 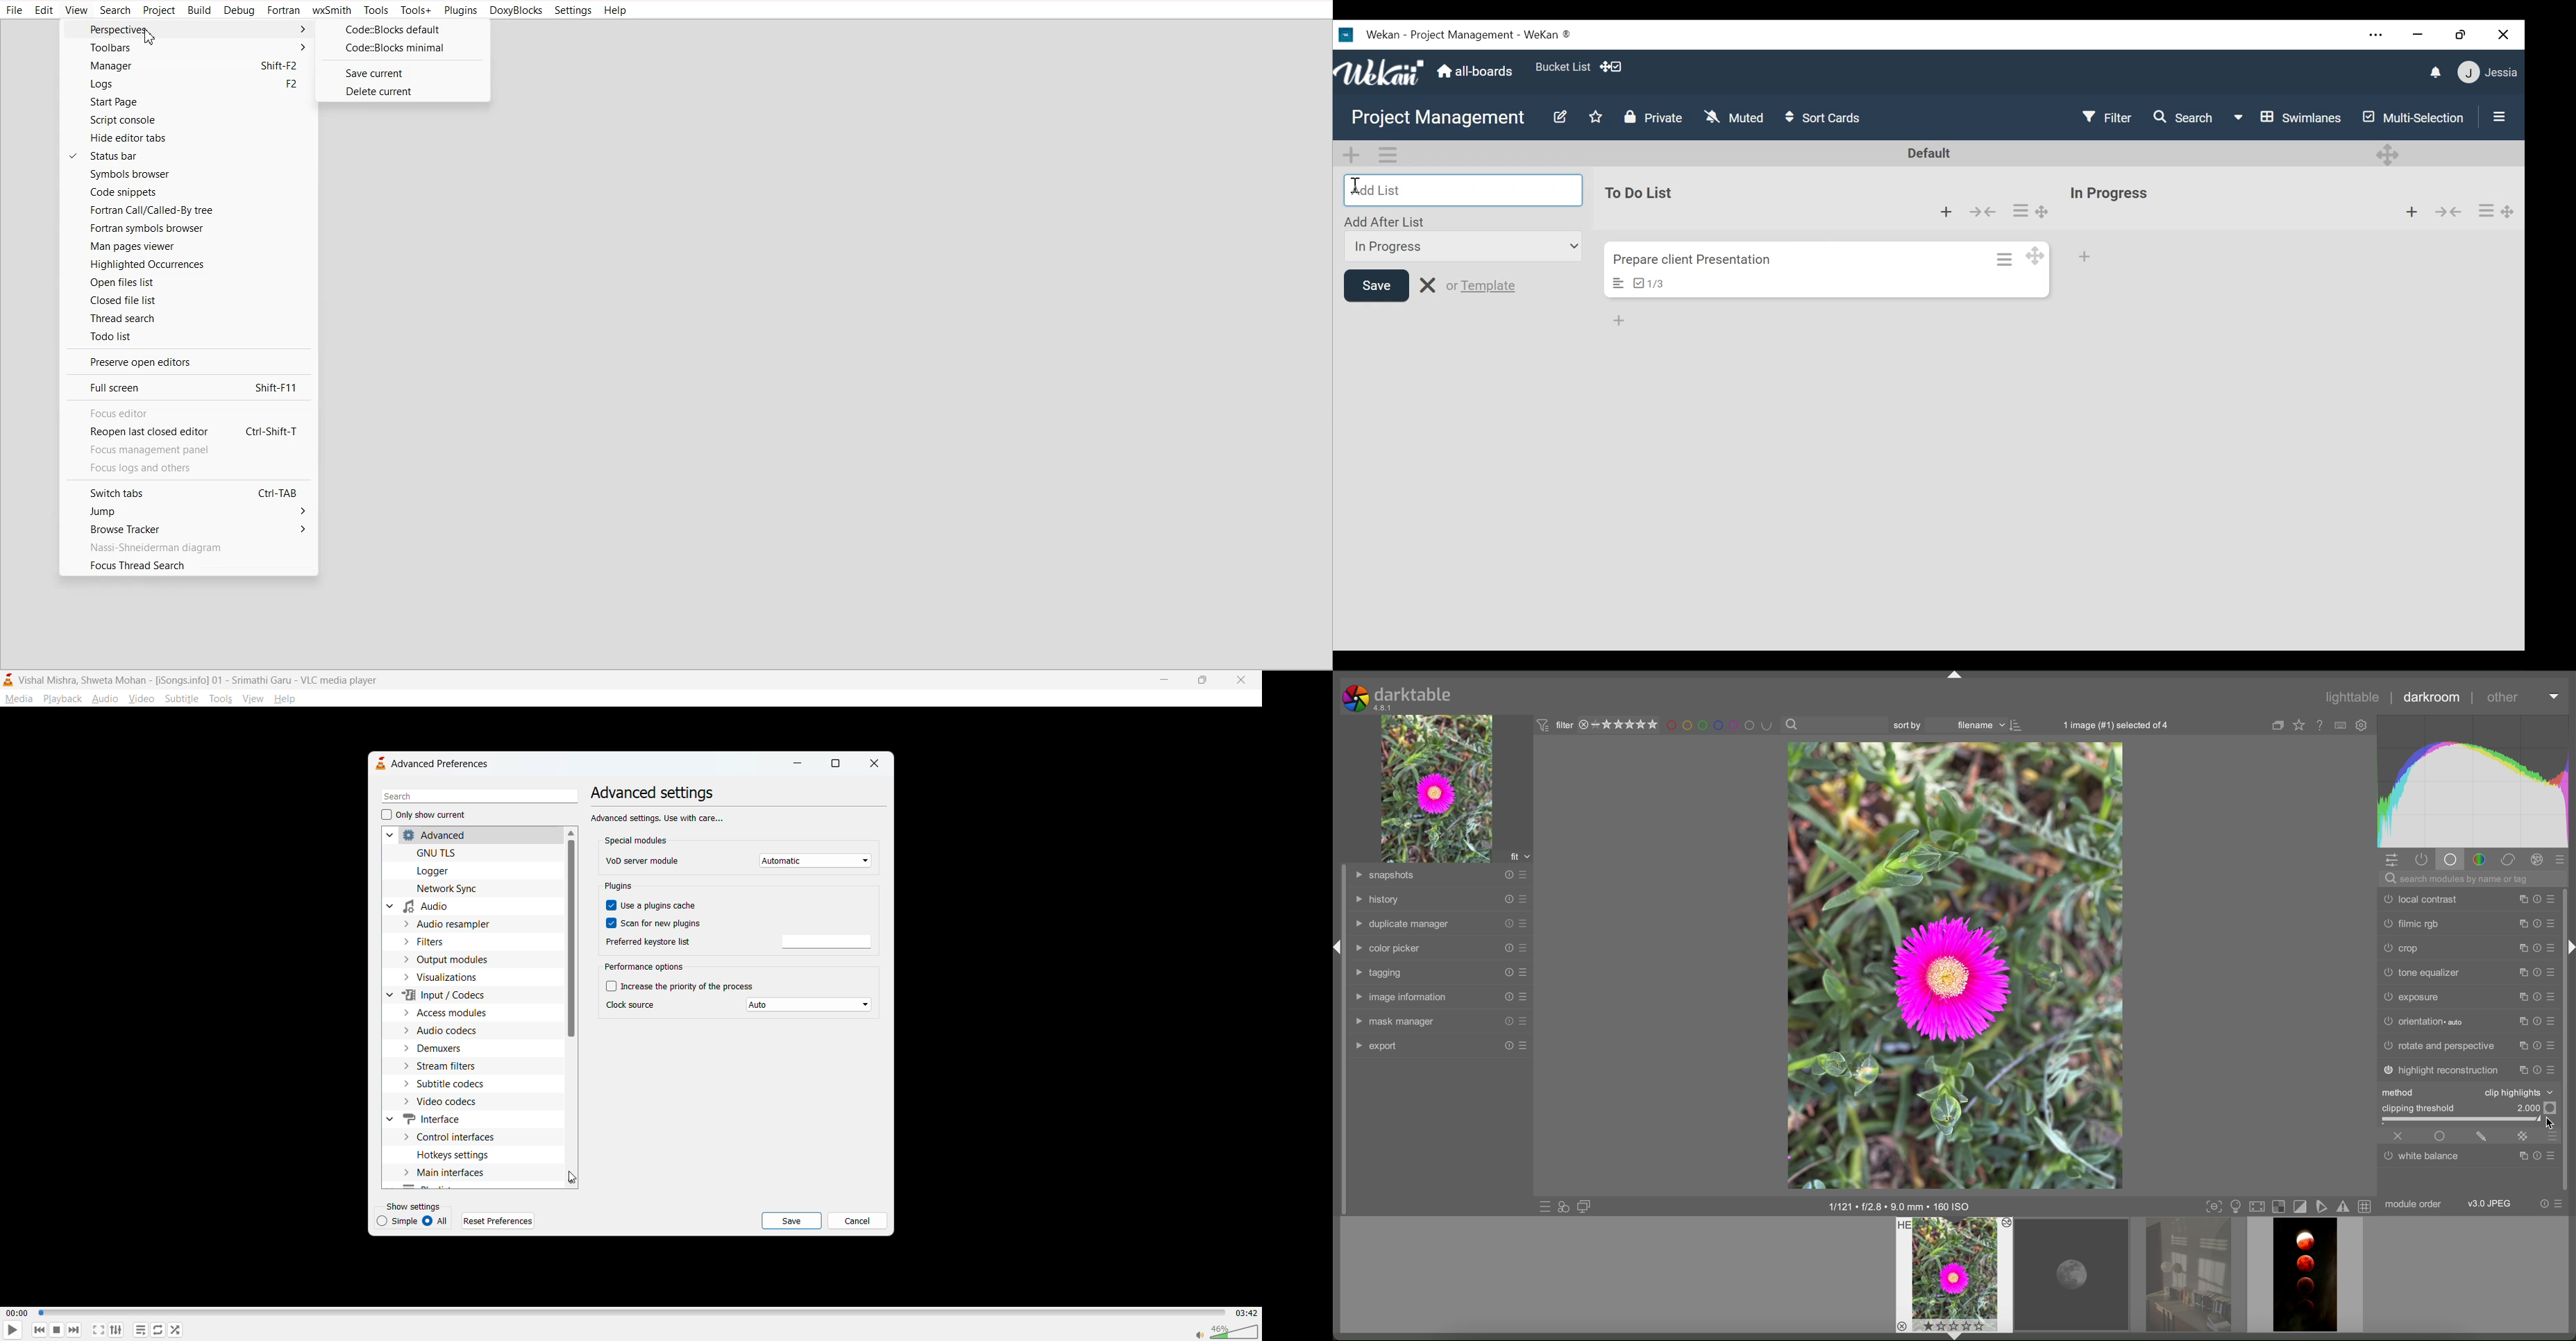 What do you see at coordinates (797, 766) in the screenshot?
I see `minimize` at bounding box center [797, 766].